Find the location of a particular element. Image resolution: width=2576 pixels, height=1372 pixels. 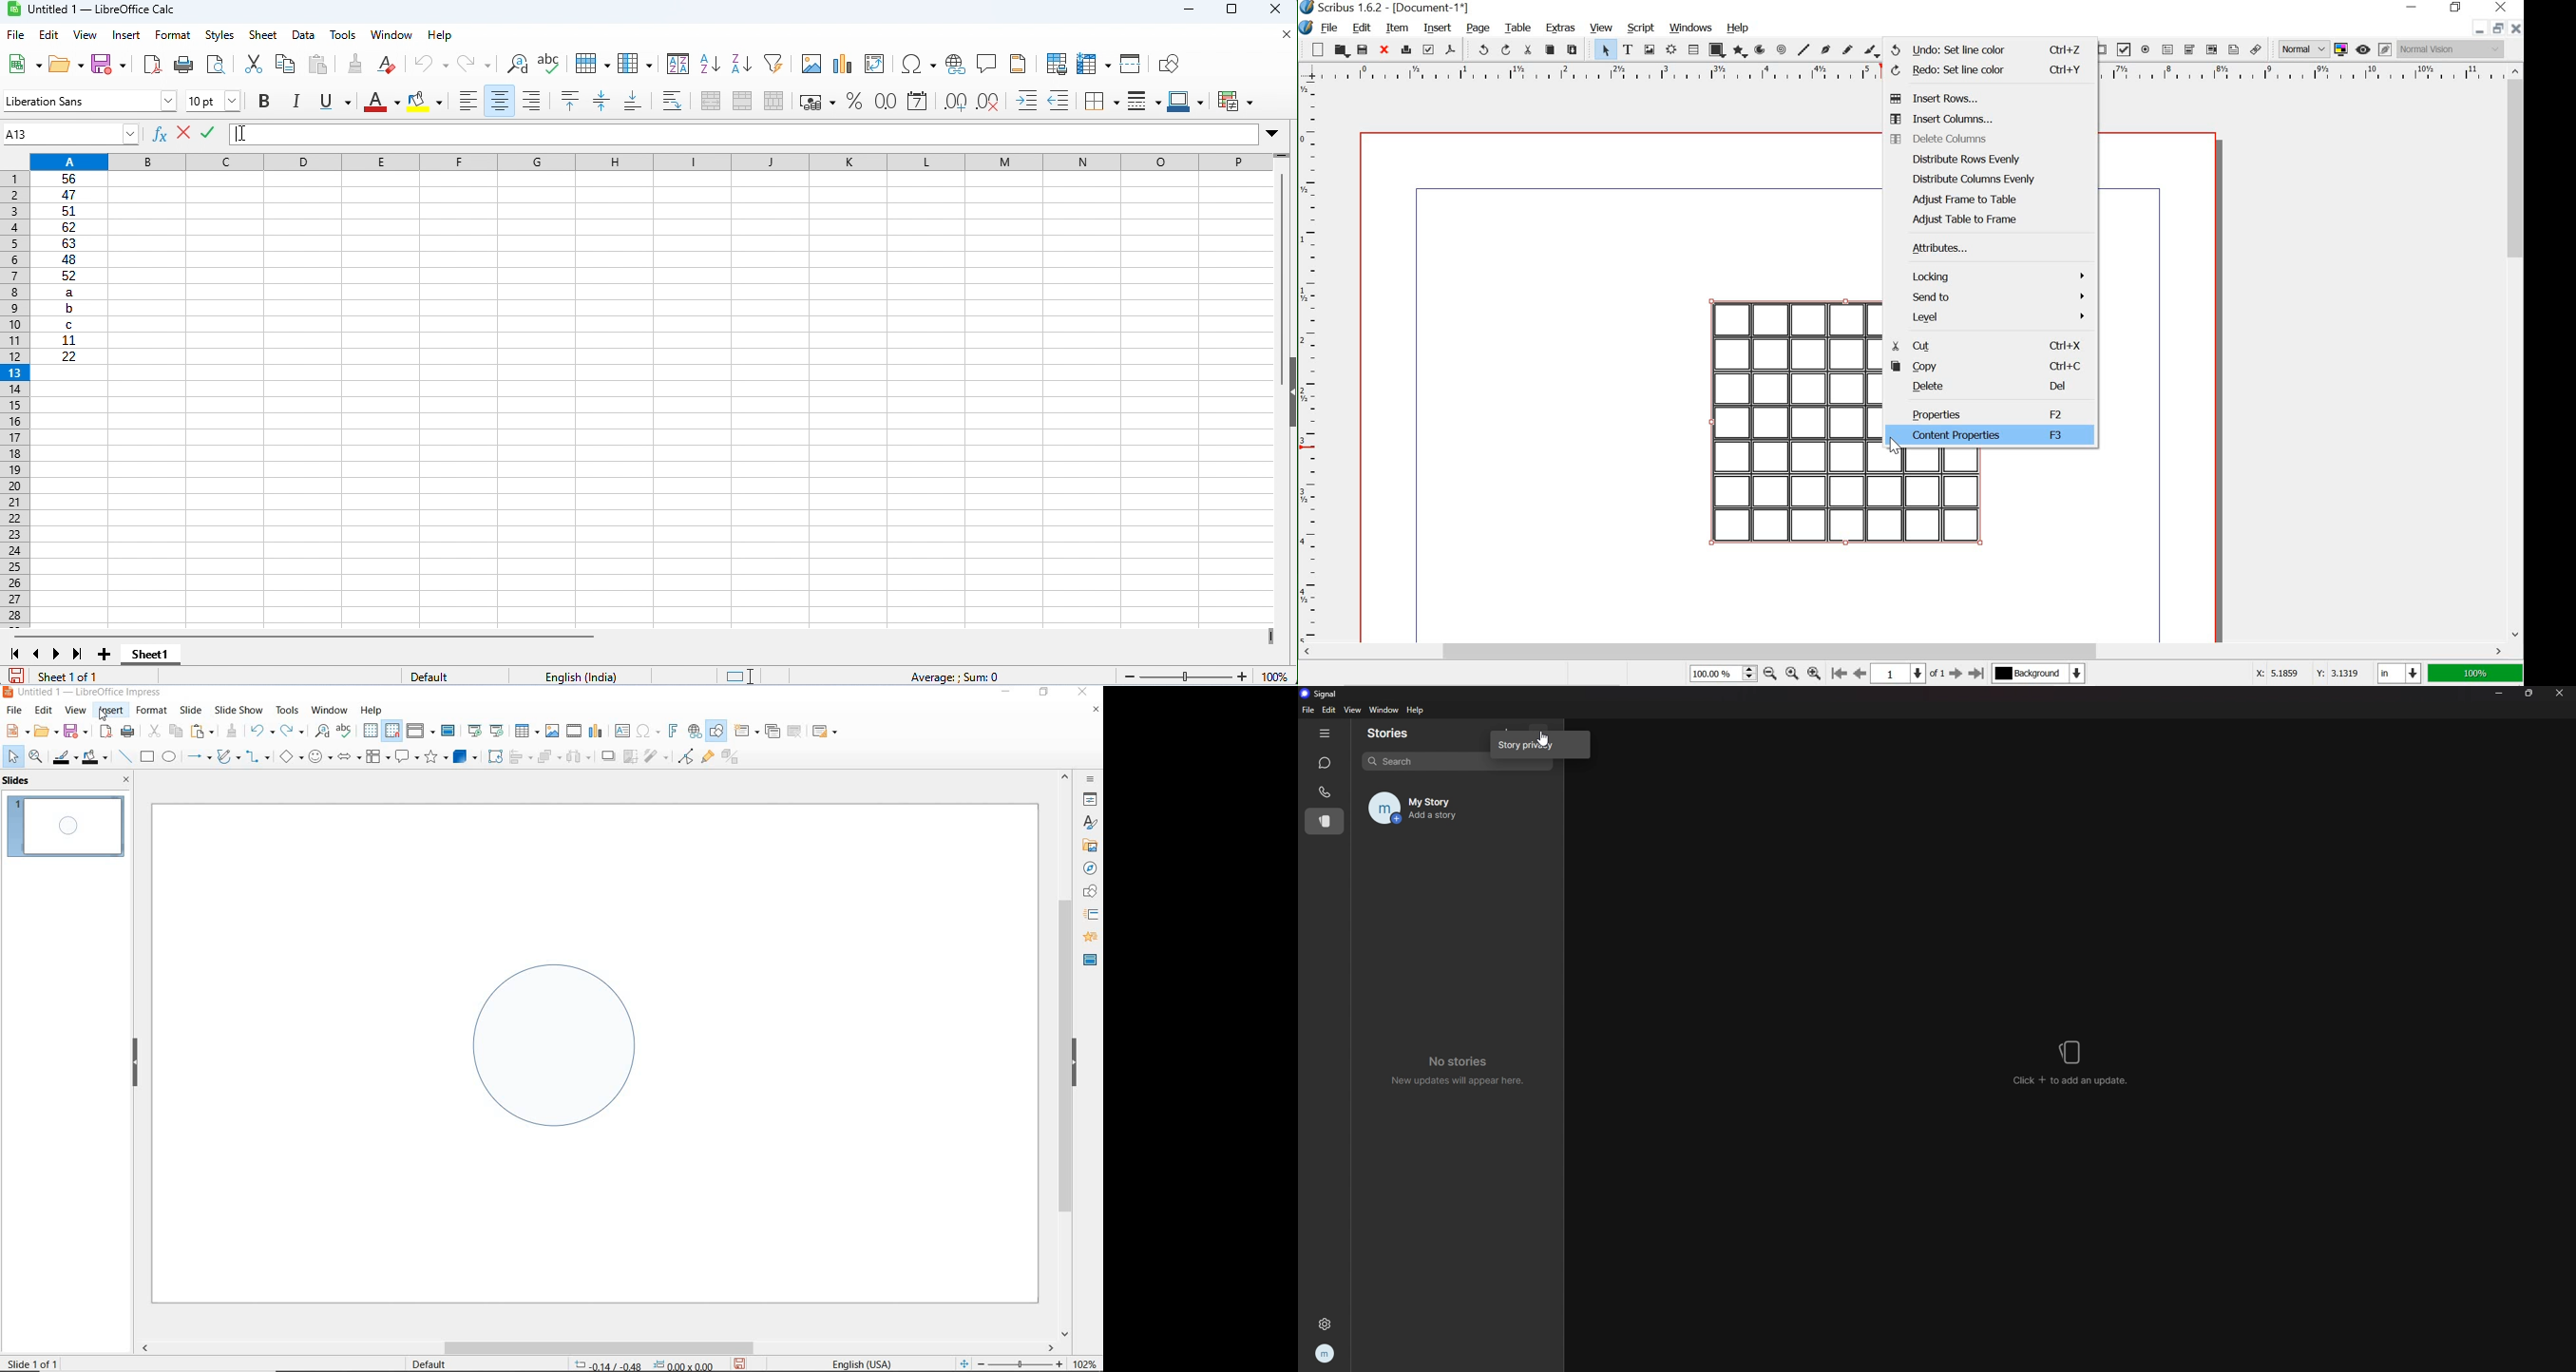

calls is located at coordinates (1325, 792).